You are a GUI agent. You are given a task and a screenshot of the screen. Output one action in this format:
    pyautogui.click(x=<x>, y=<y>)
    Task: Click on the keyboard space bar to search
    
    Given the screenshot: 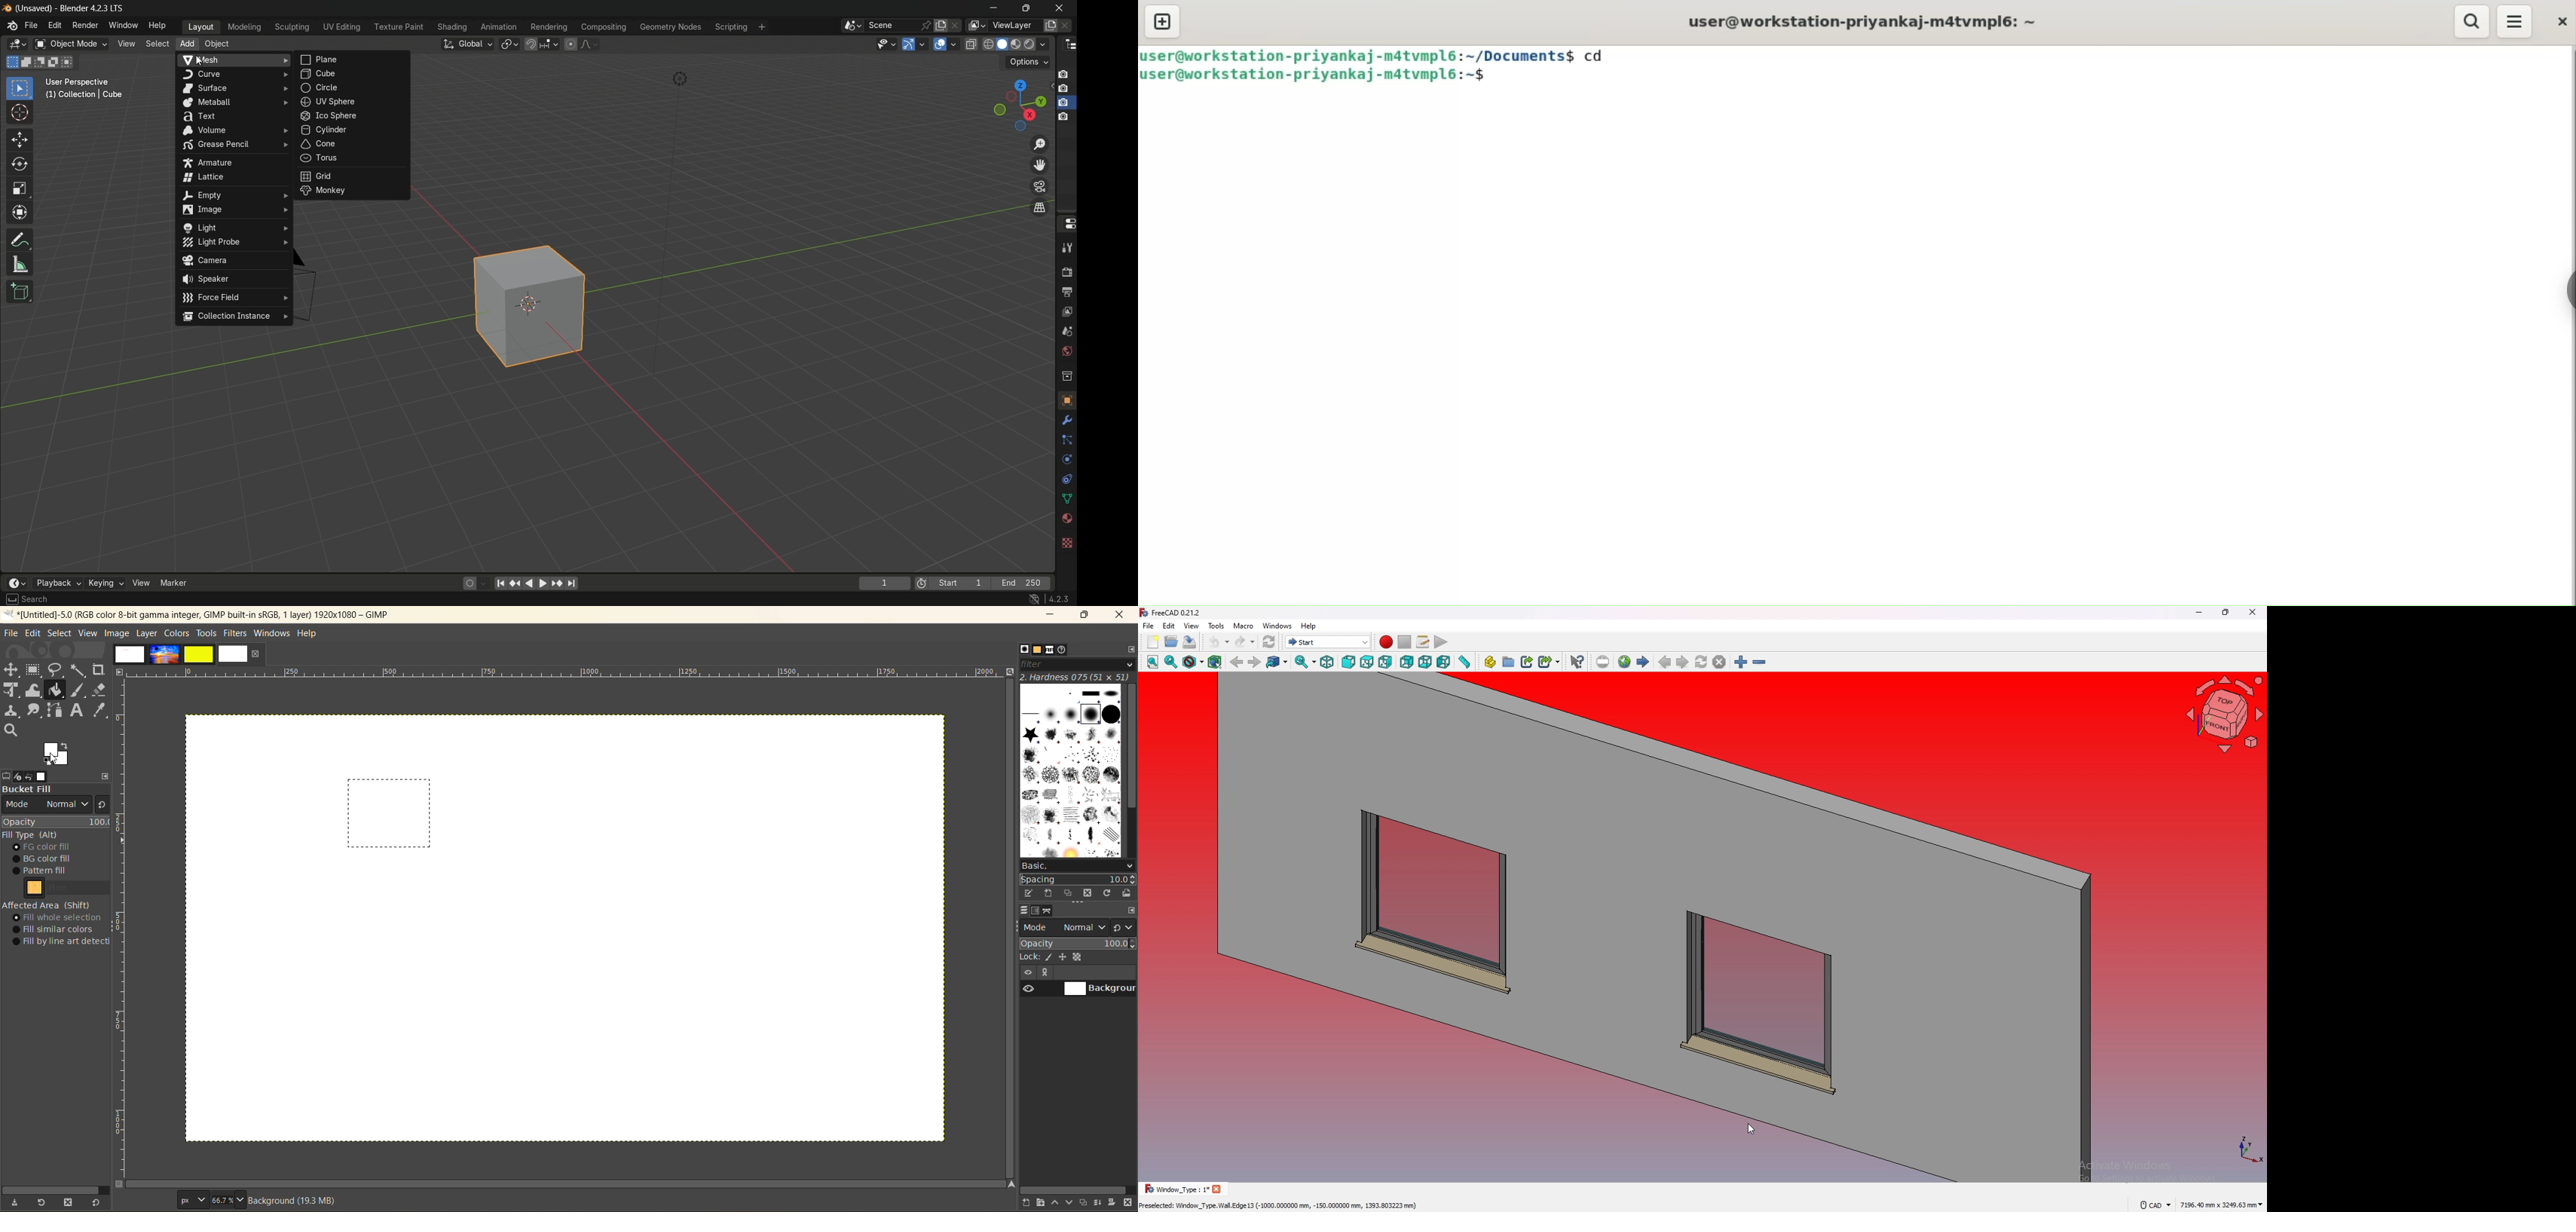 What is the action you would take?
    pyautogui.click(x=12, y=599)
    